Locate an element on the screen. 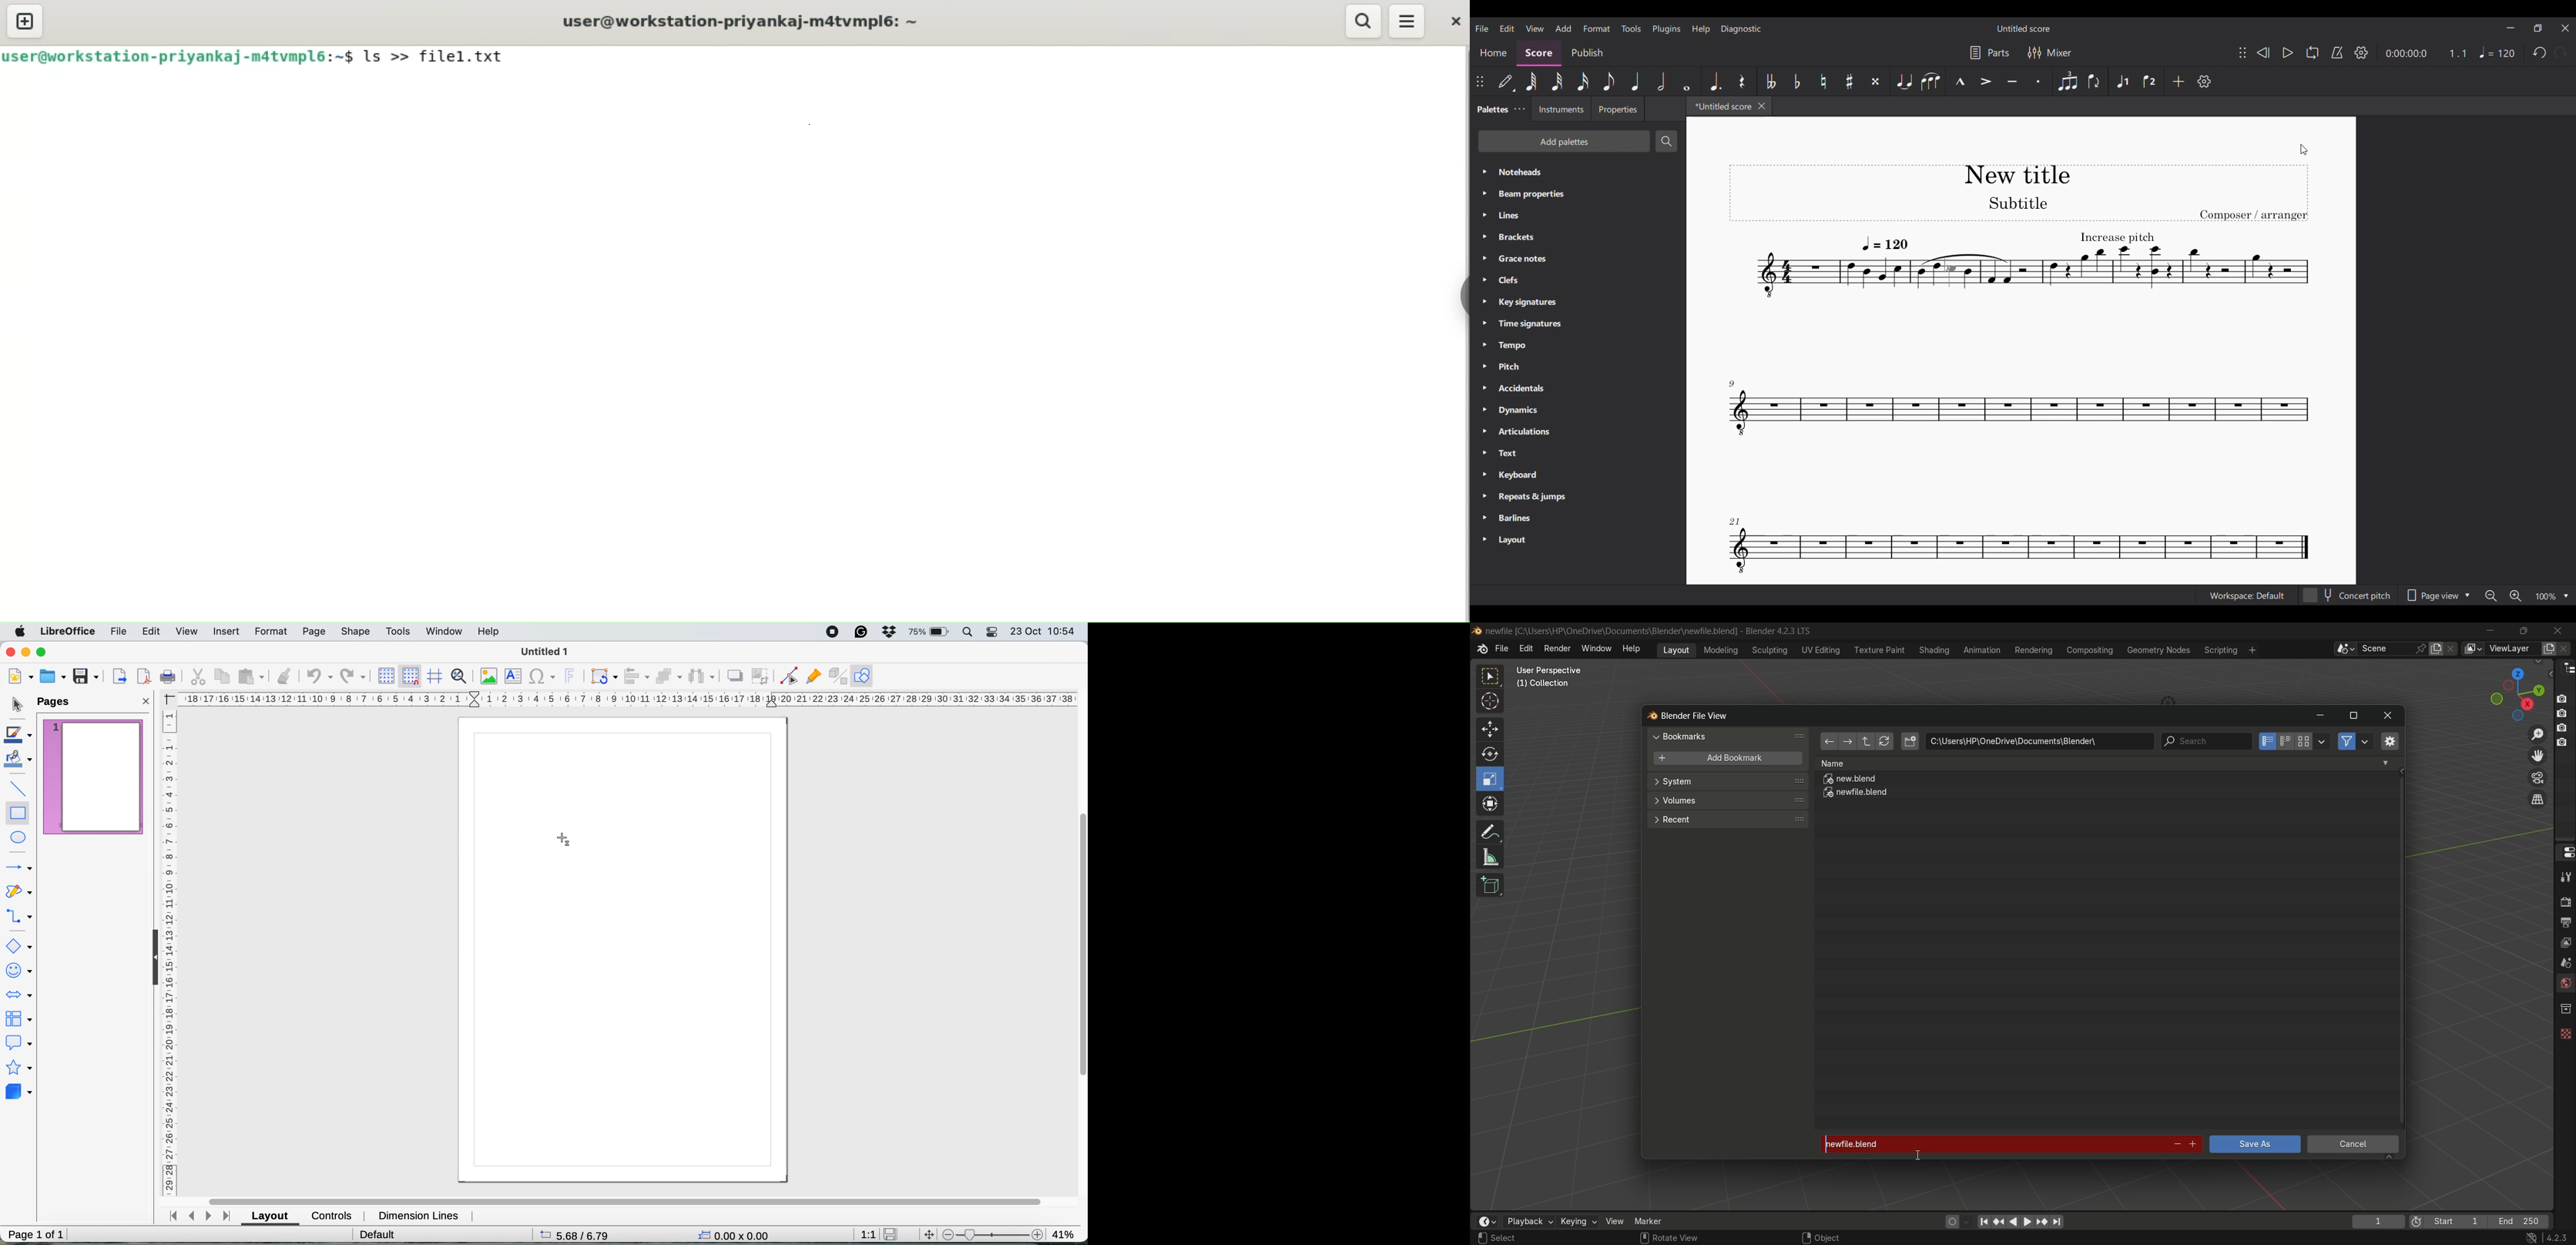  transformations is located at coordinates (604, 677).